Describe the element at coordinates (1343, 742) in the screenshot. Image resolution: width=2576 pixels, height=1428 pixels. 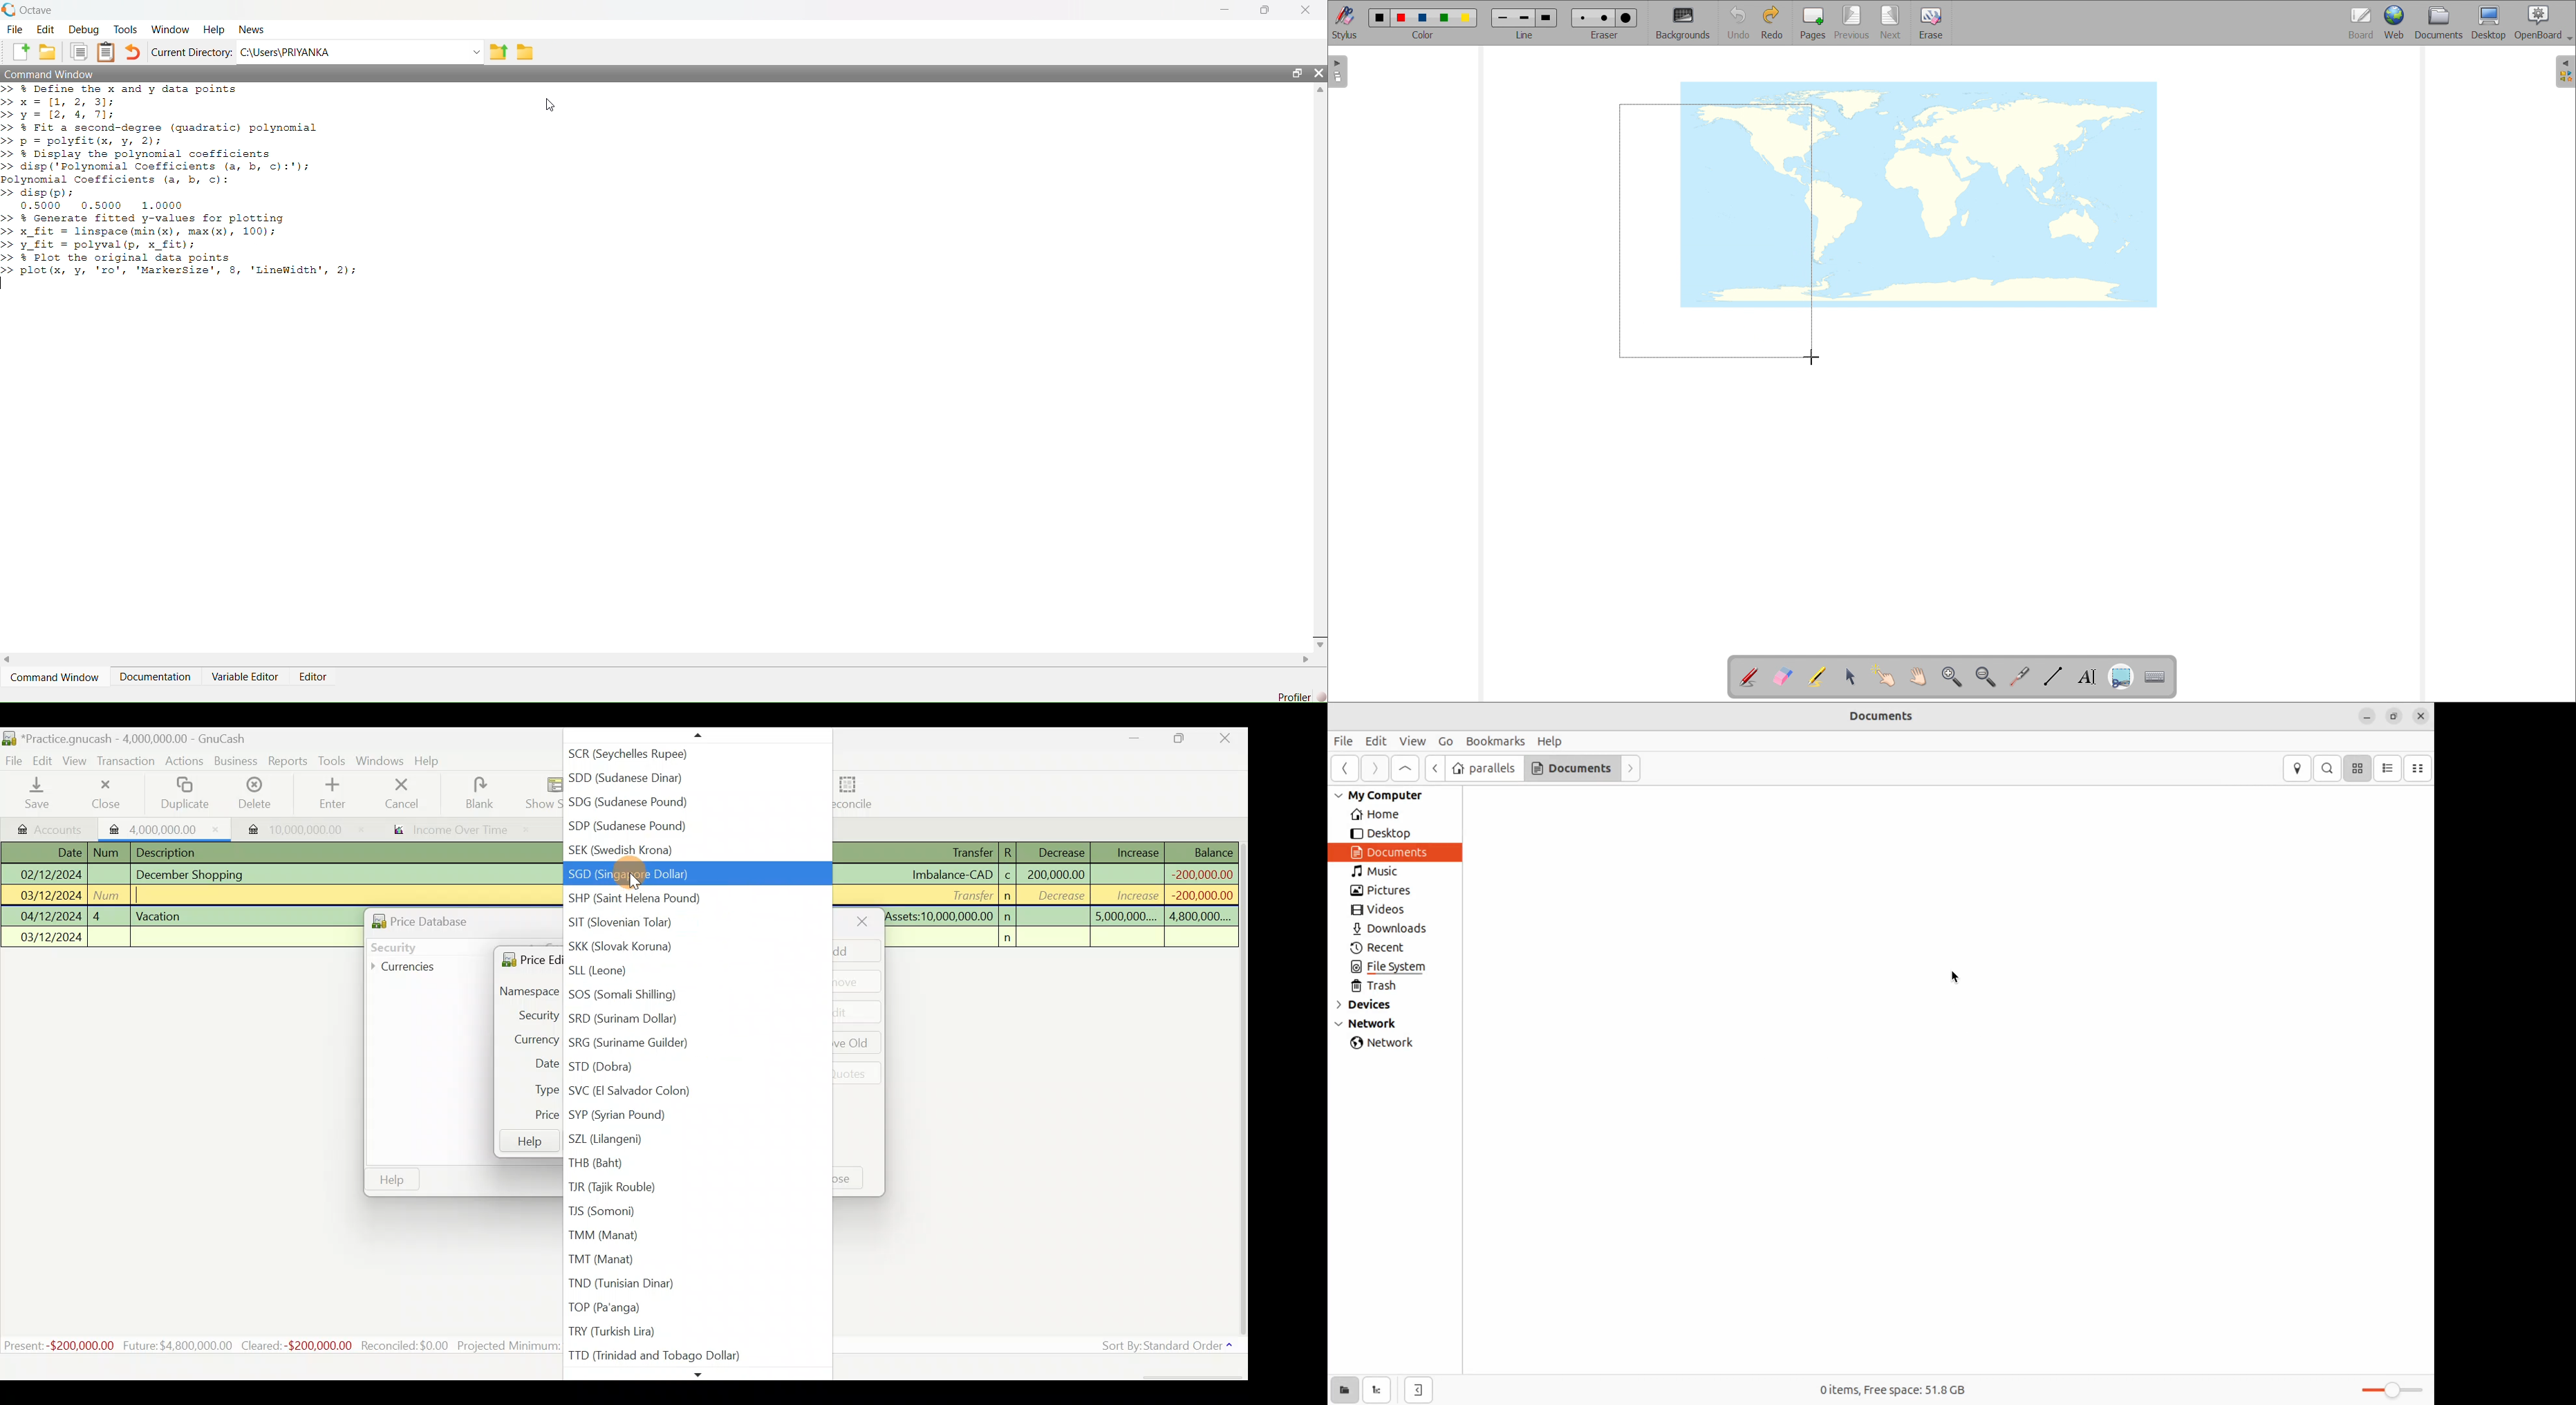
I see `File` at that location.